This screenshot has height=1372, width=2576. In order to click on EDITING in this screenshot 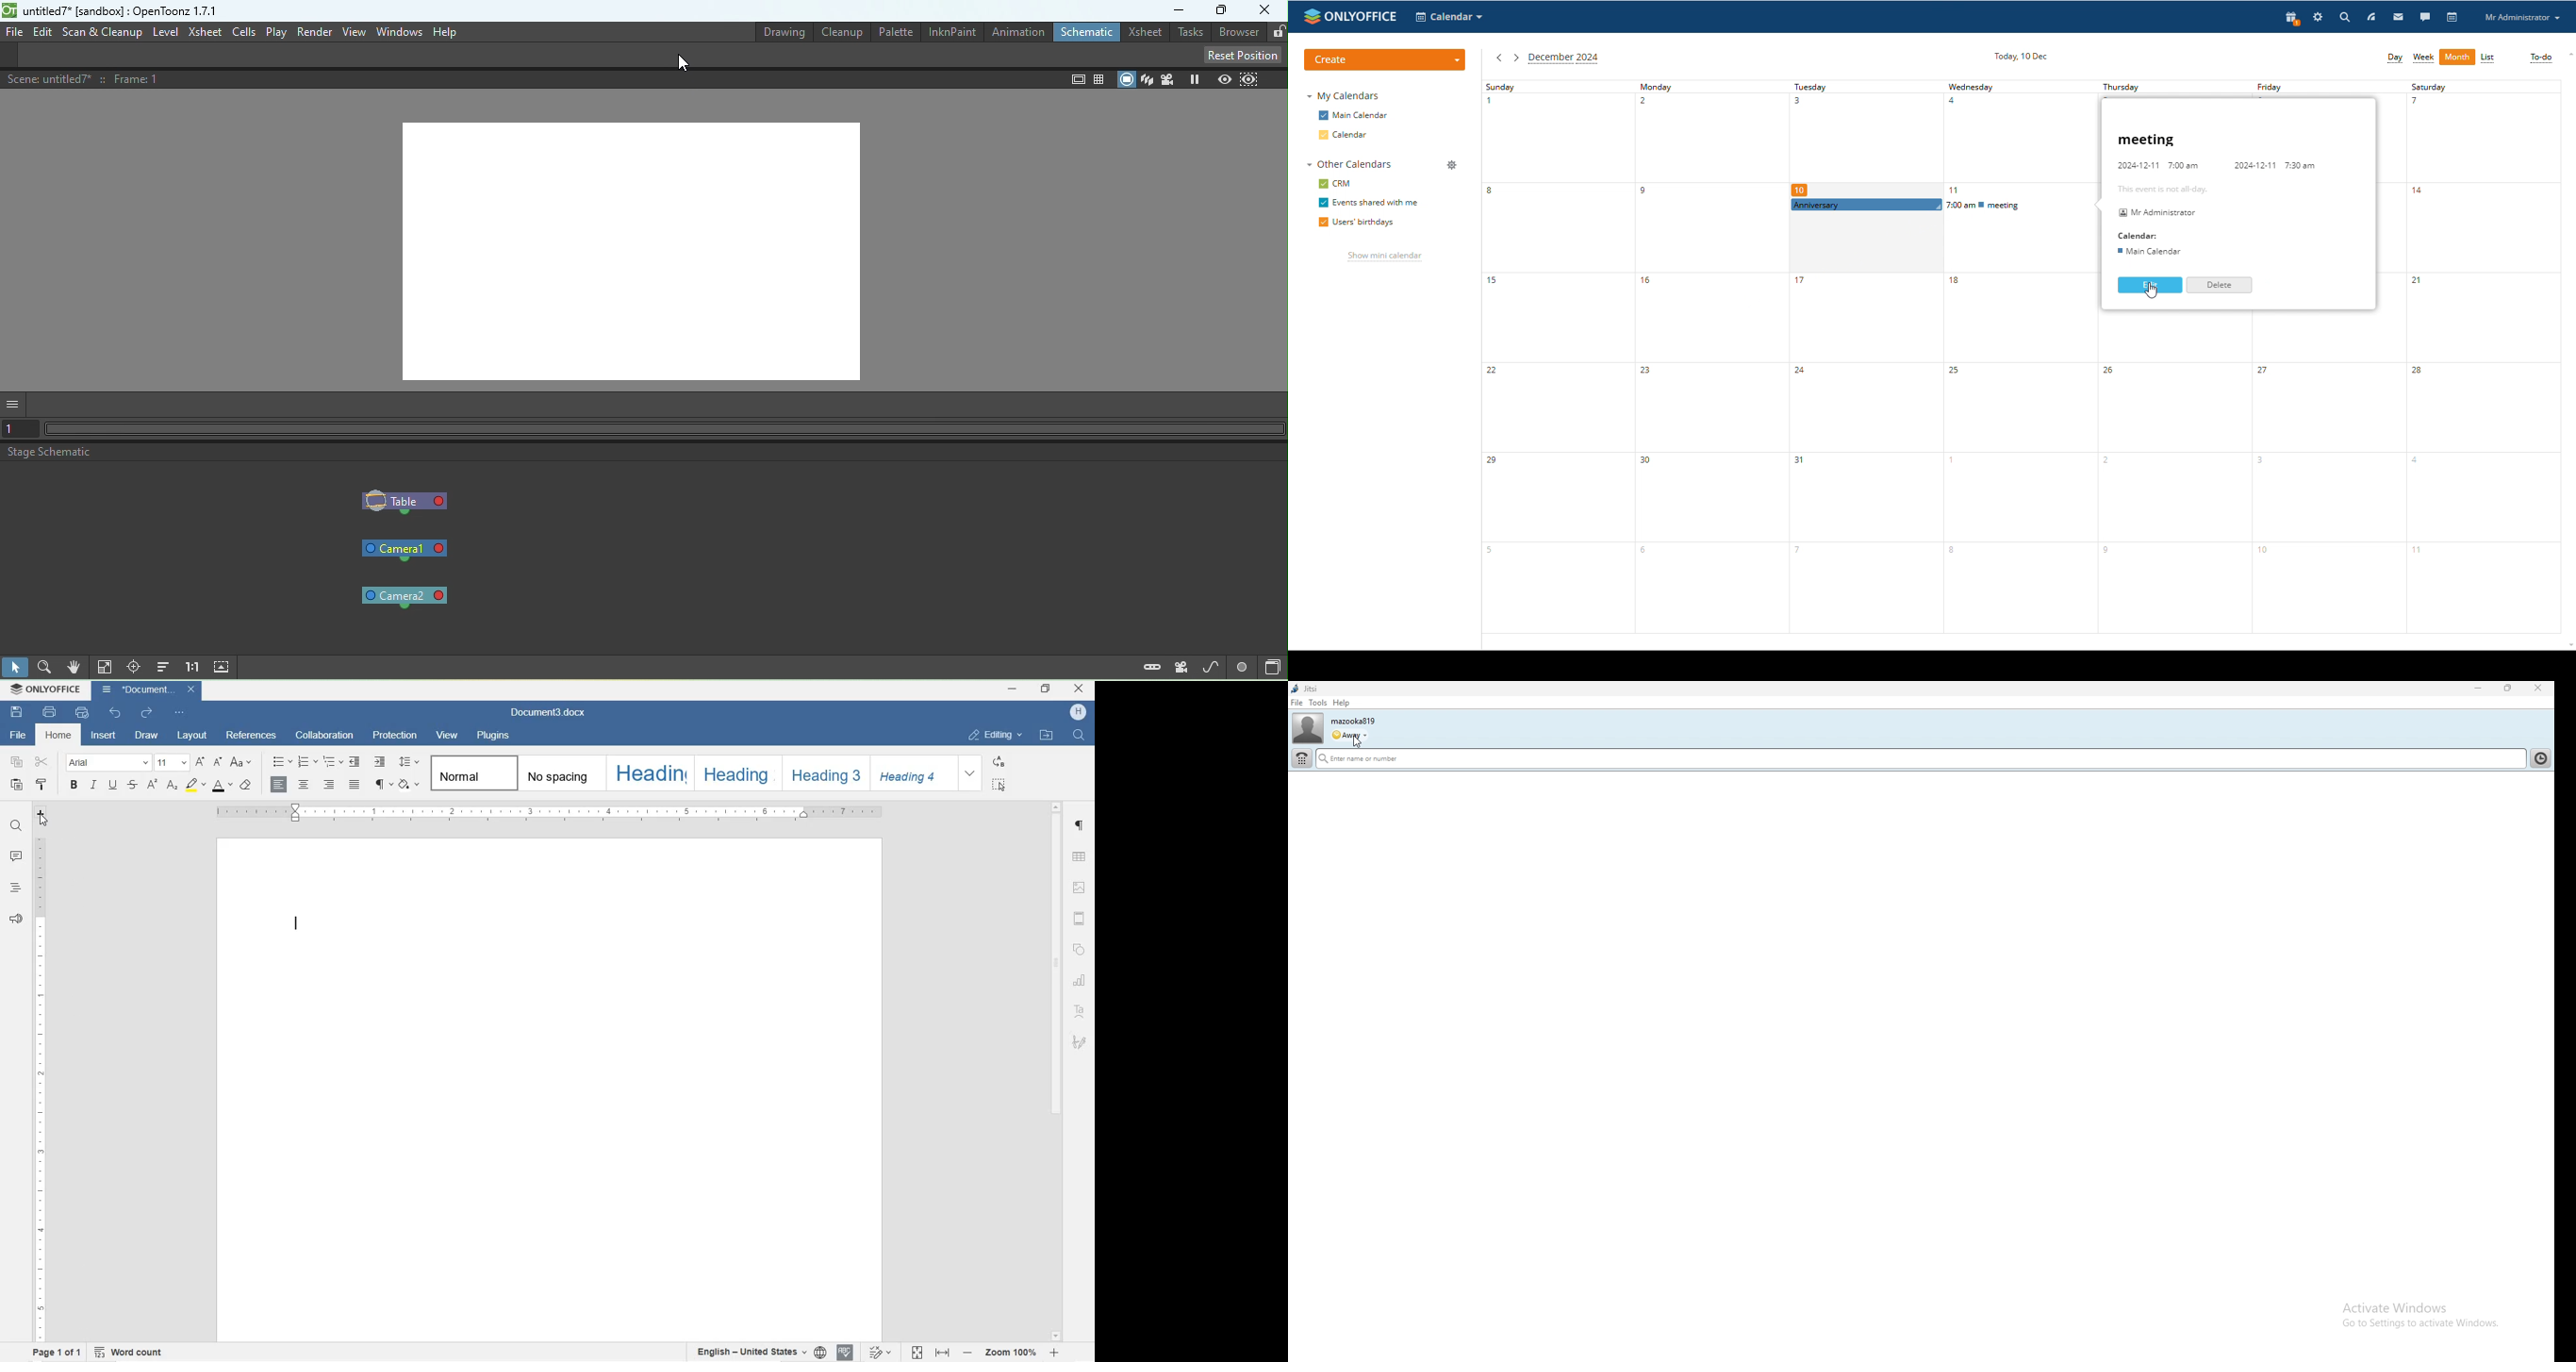, I will do `click(995, 734)`.